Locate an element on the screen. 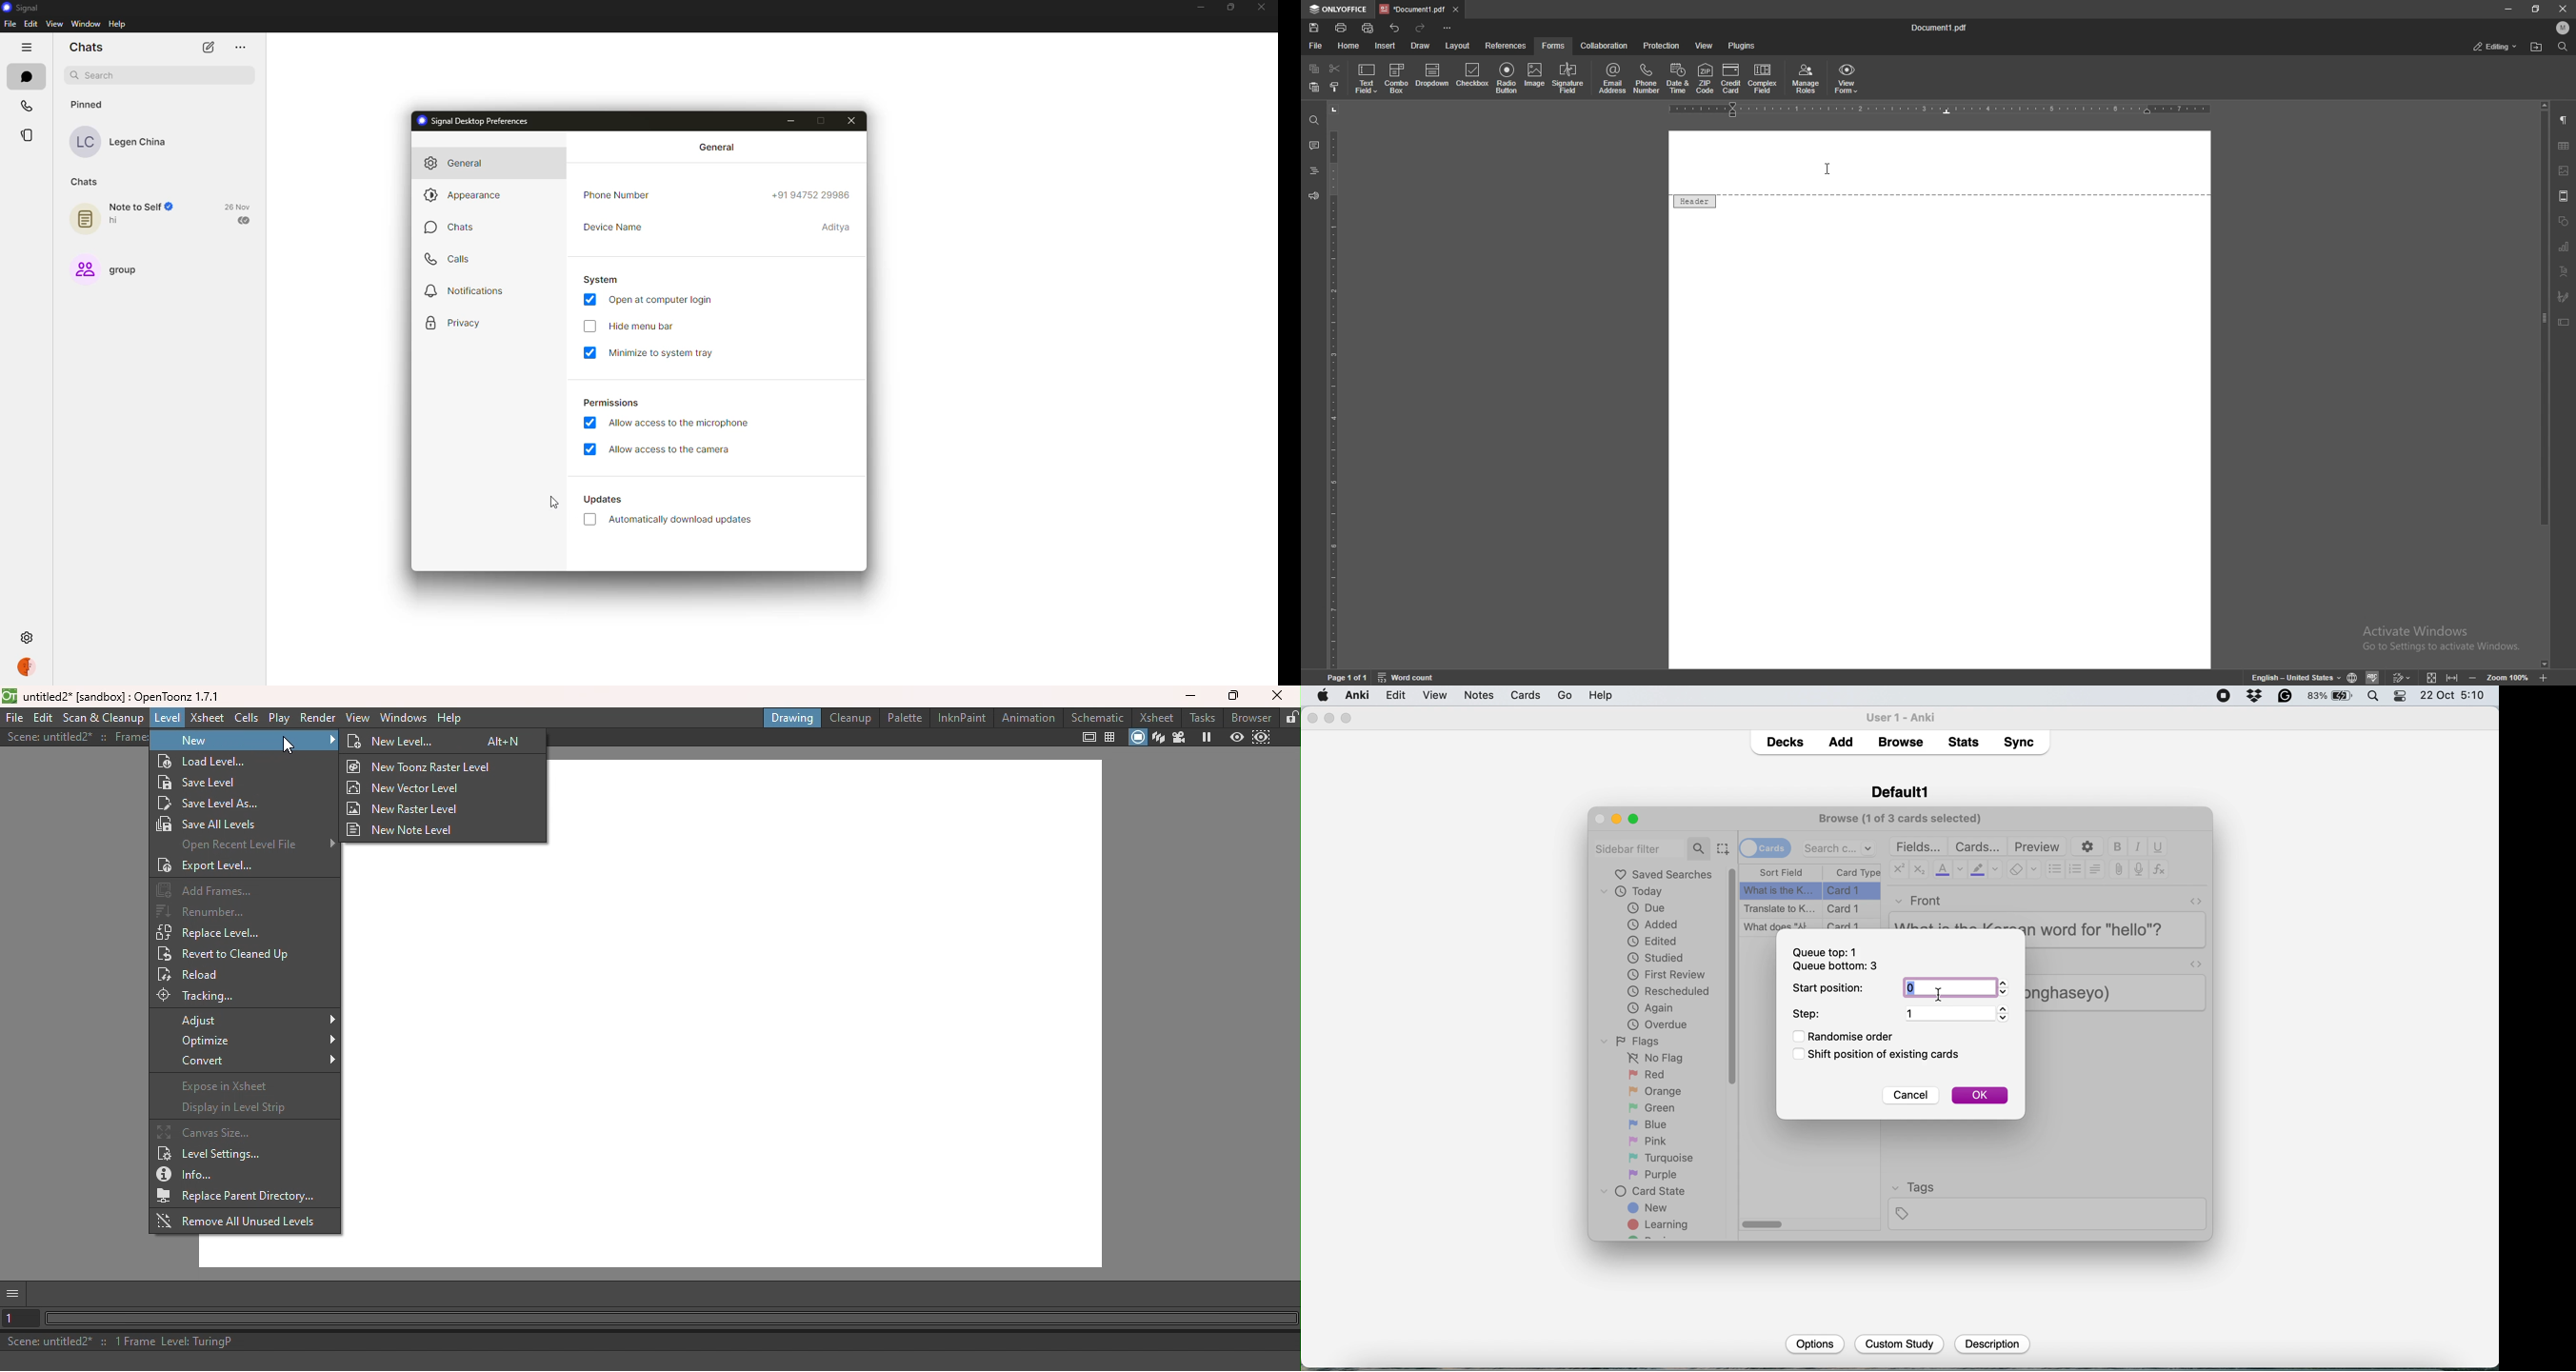  fit to screen is located at coordinates (2433, 678).